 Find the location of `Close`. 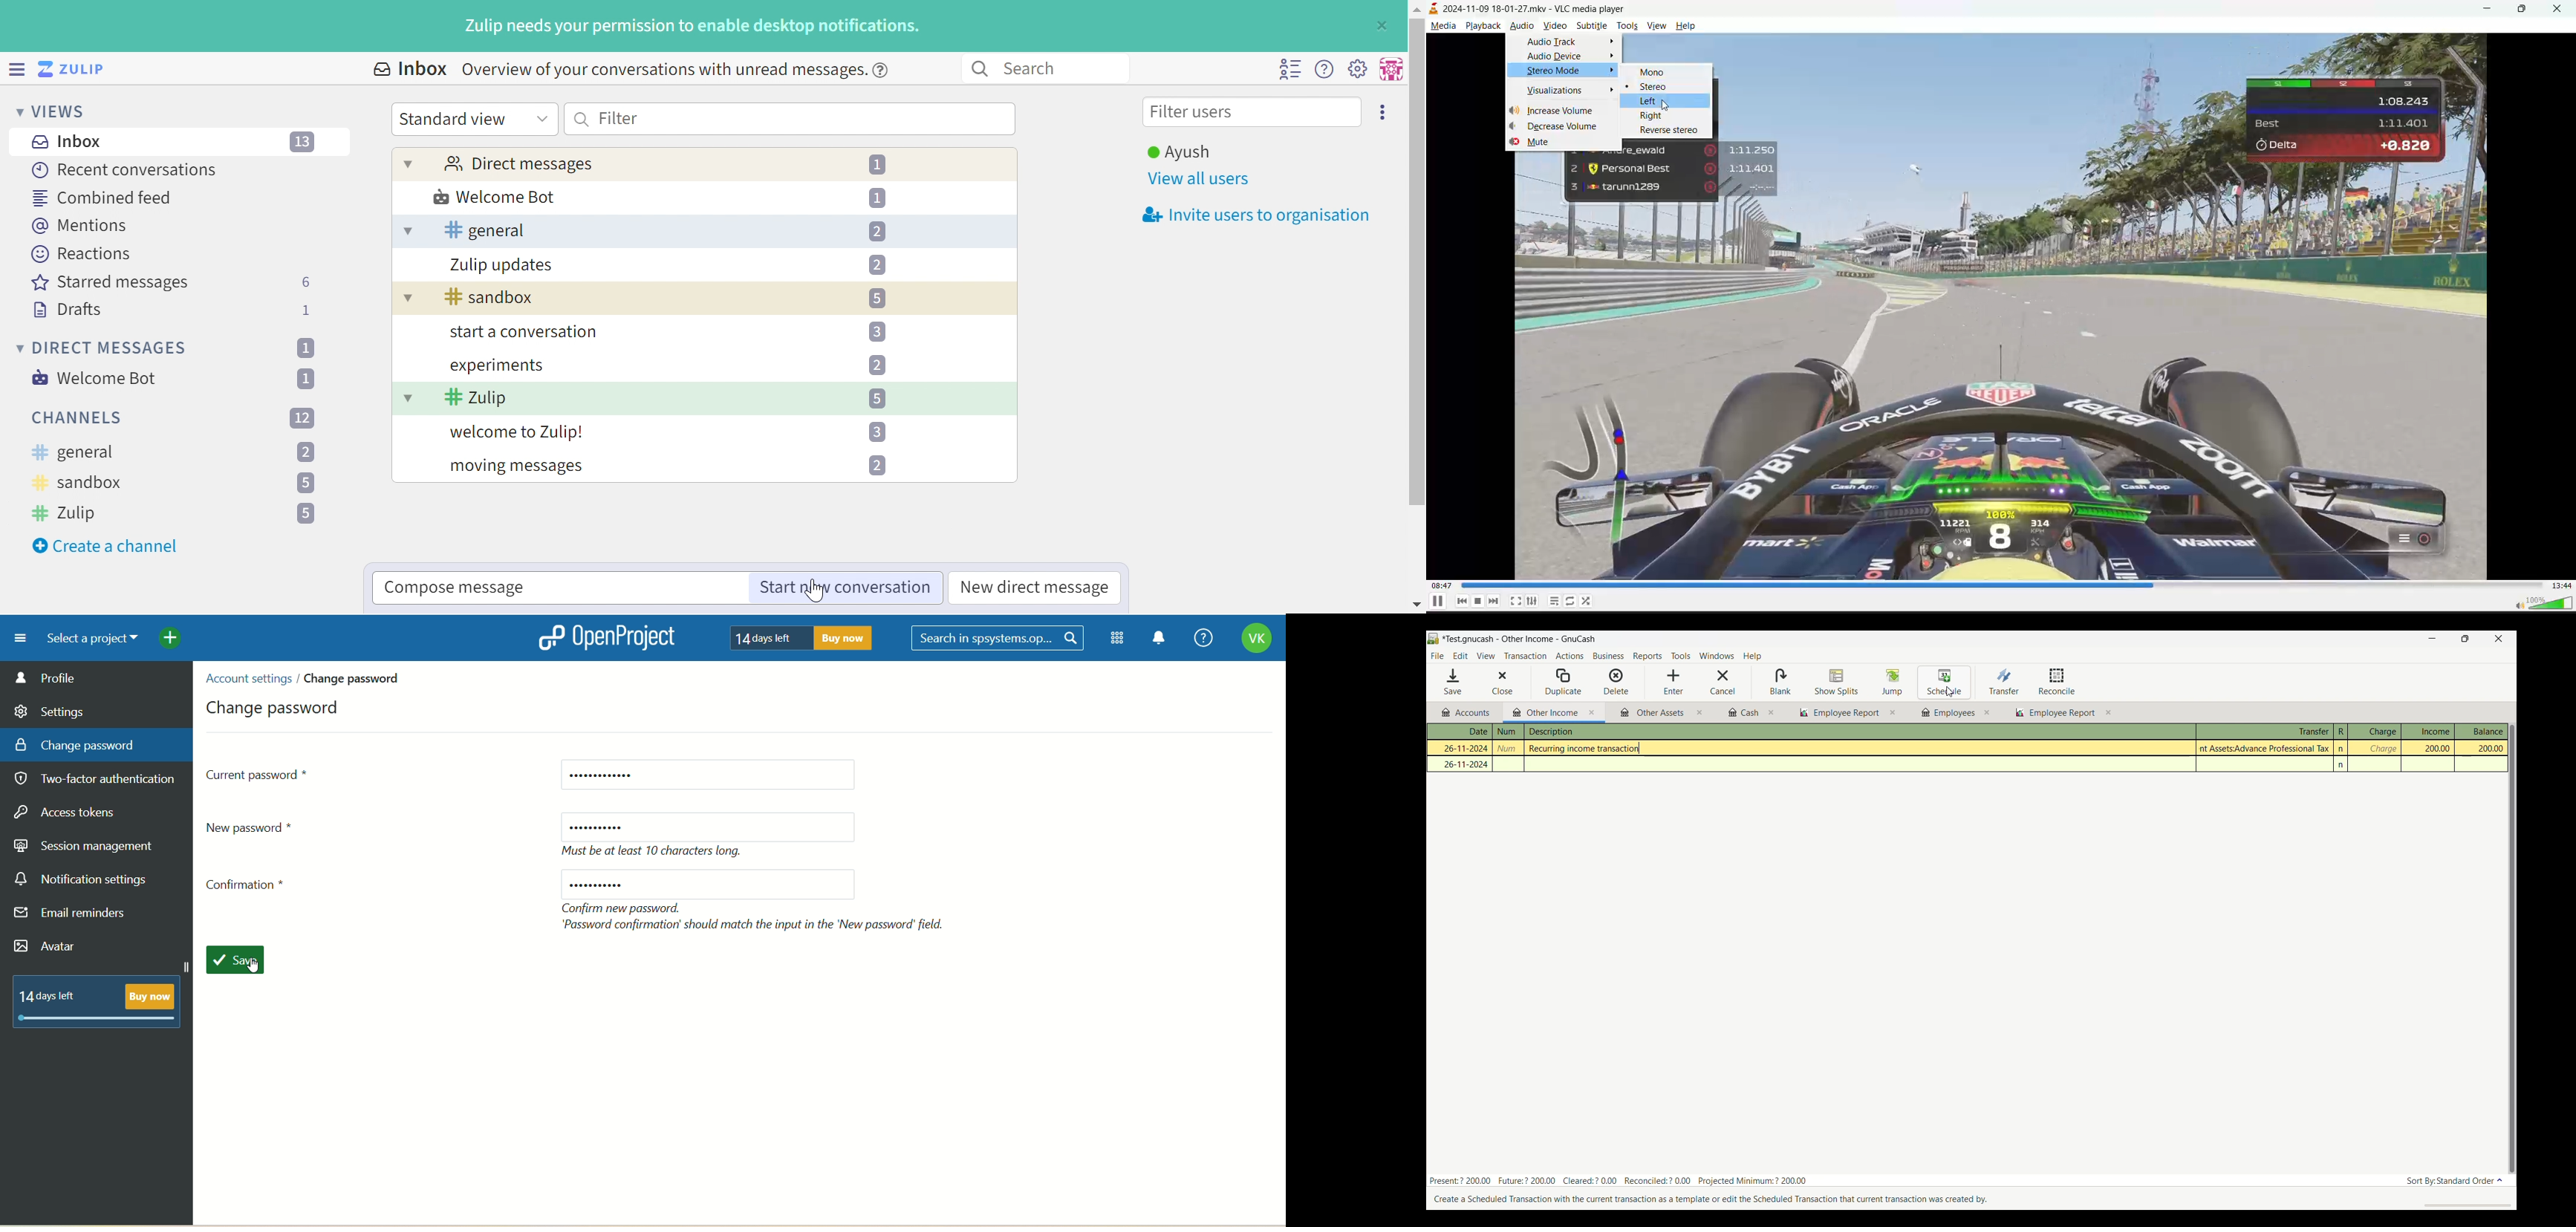

Close is located at coordinates (1494, 683).